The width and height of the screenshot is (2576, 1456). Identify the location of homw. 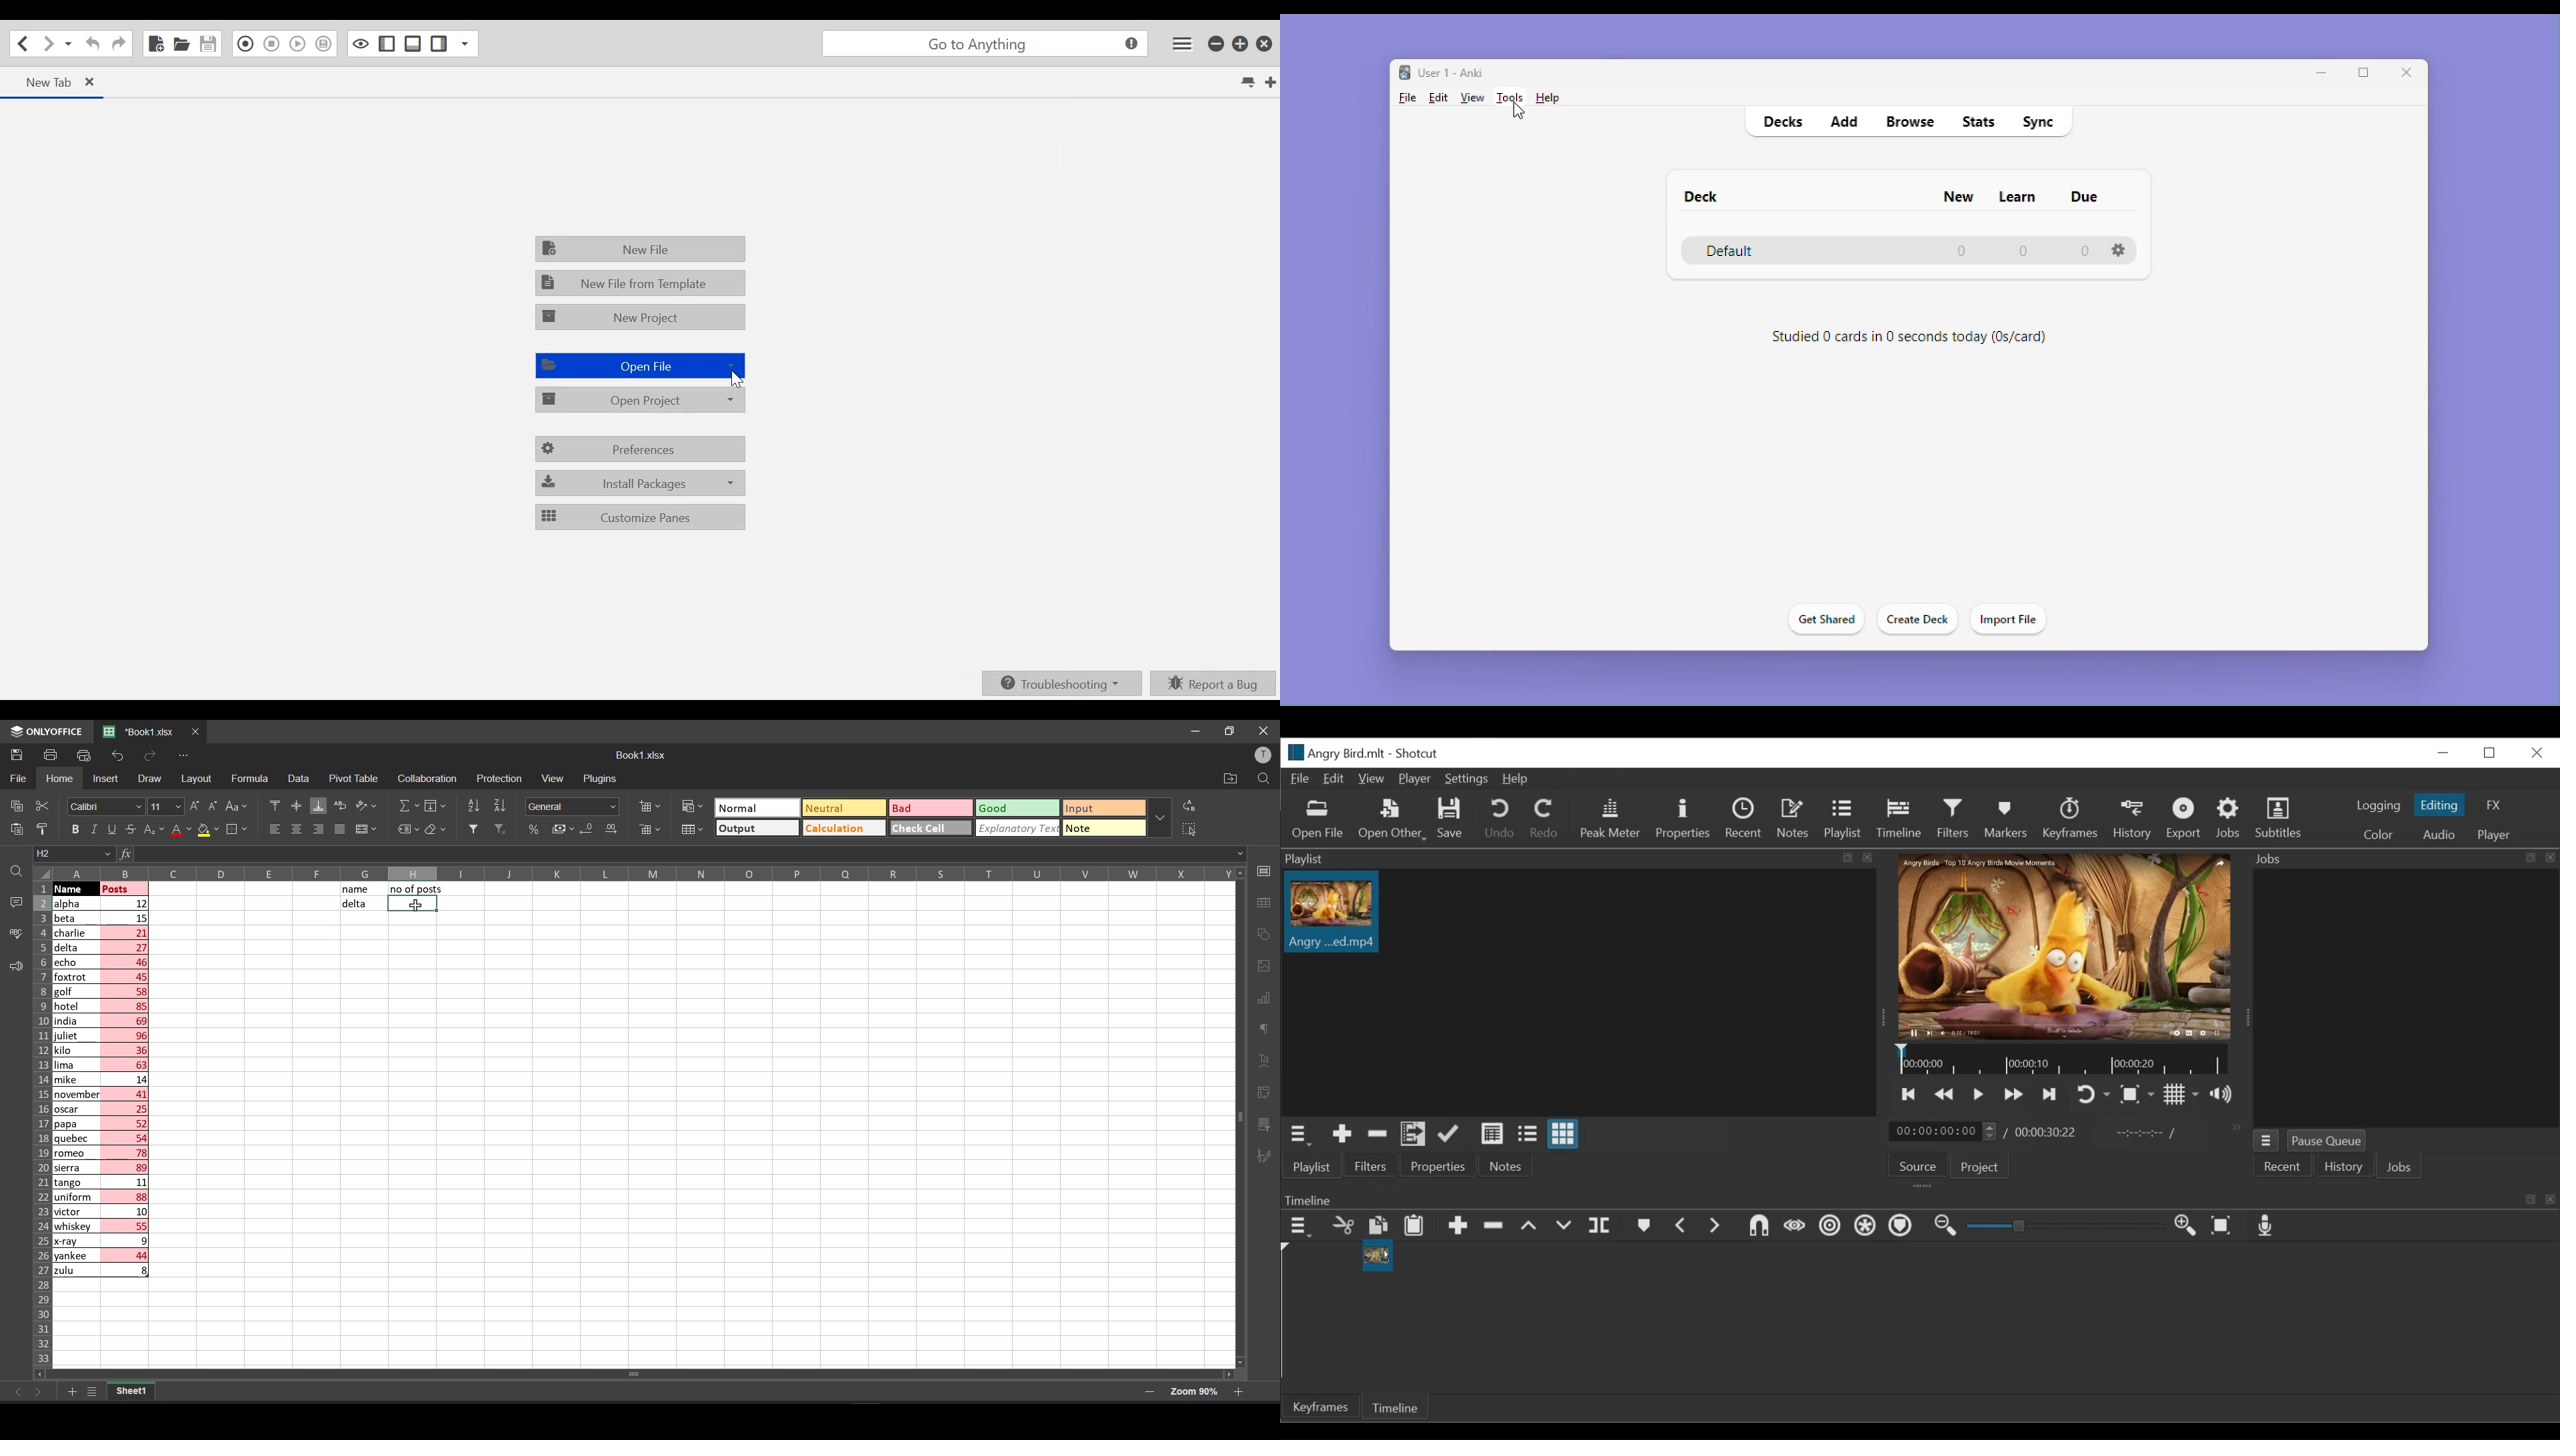
(59, 779).